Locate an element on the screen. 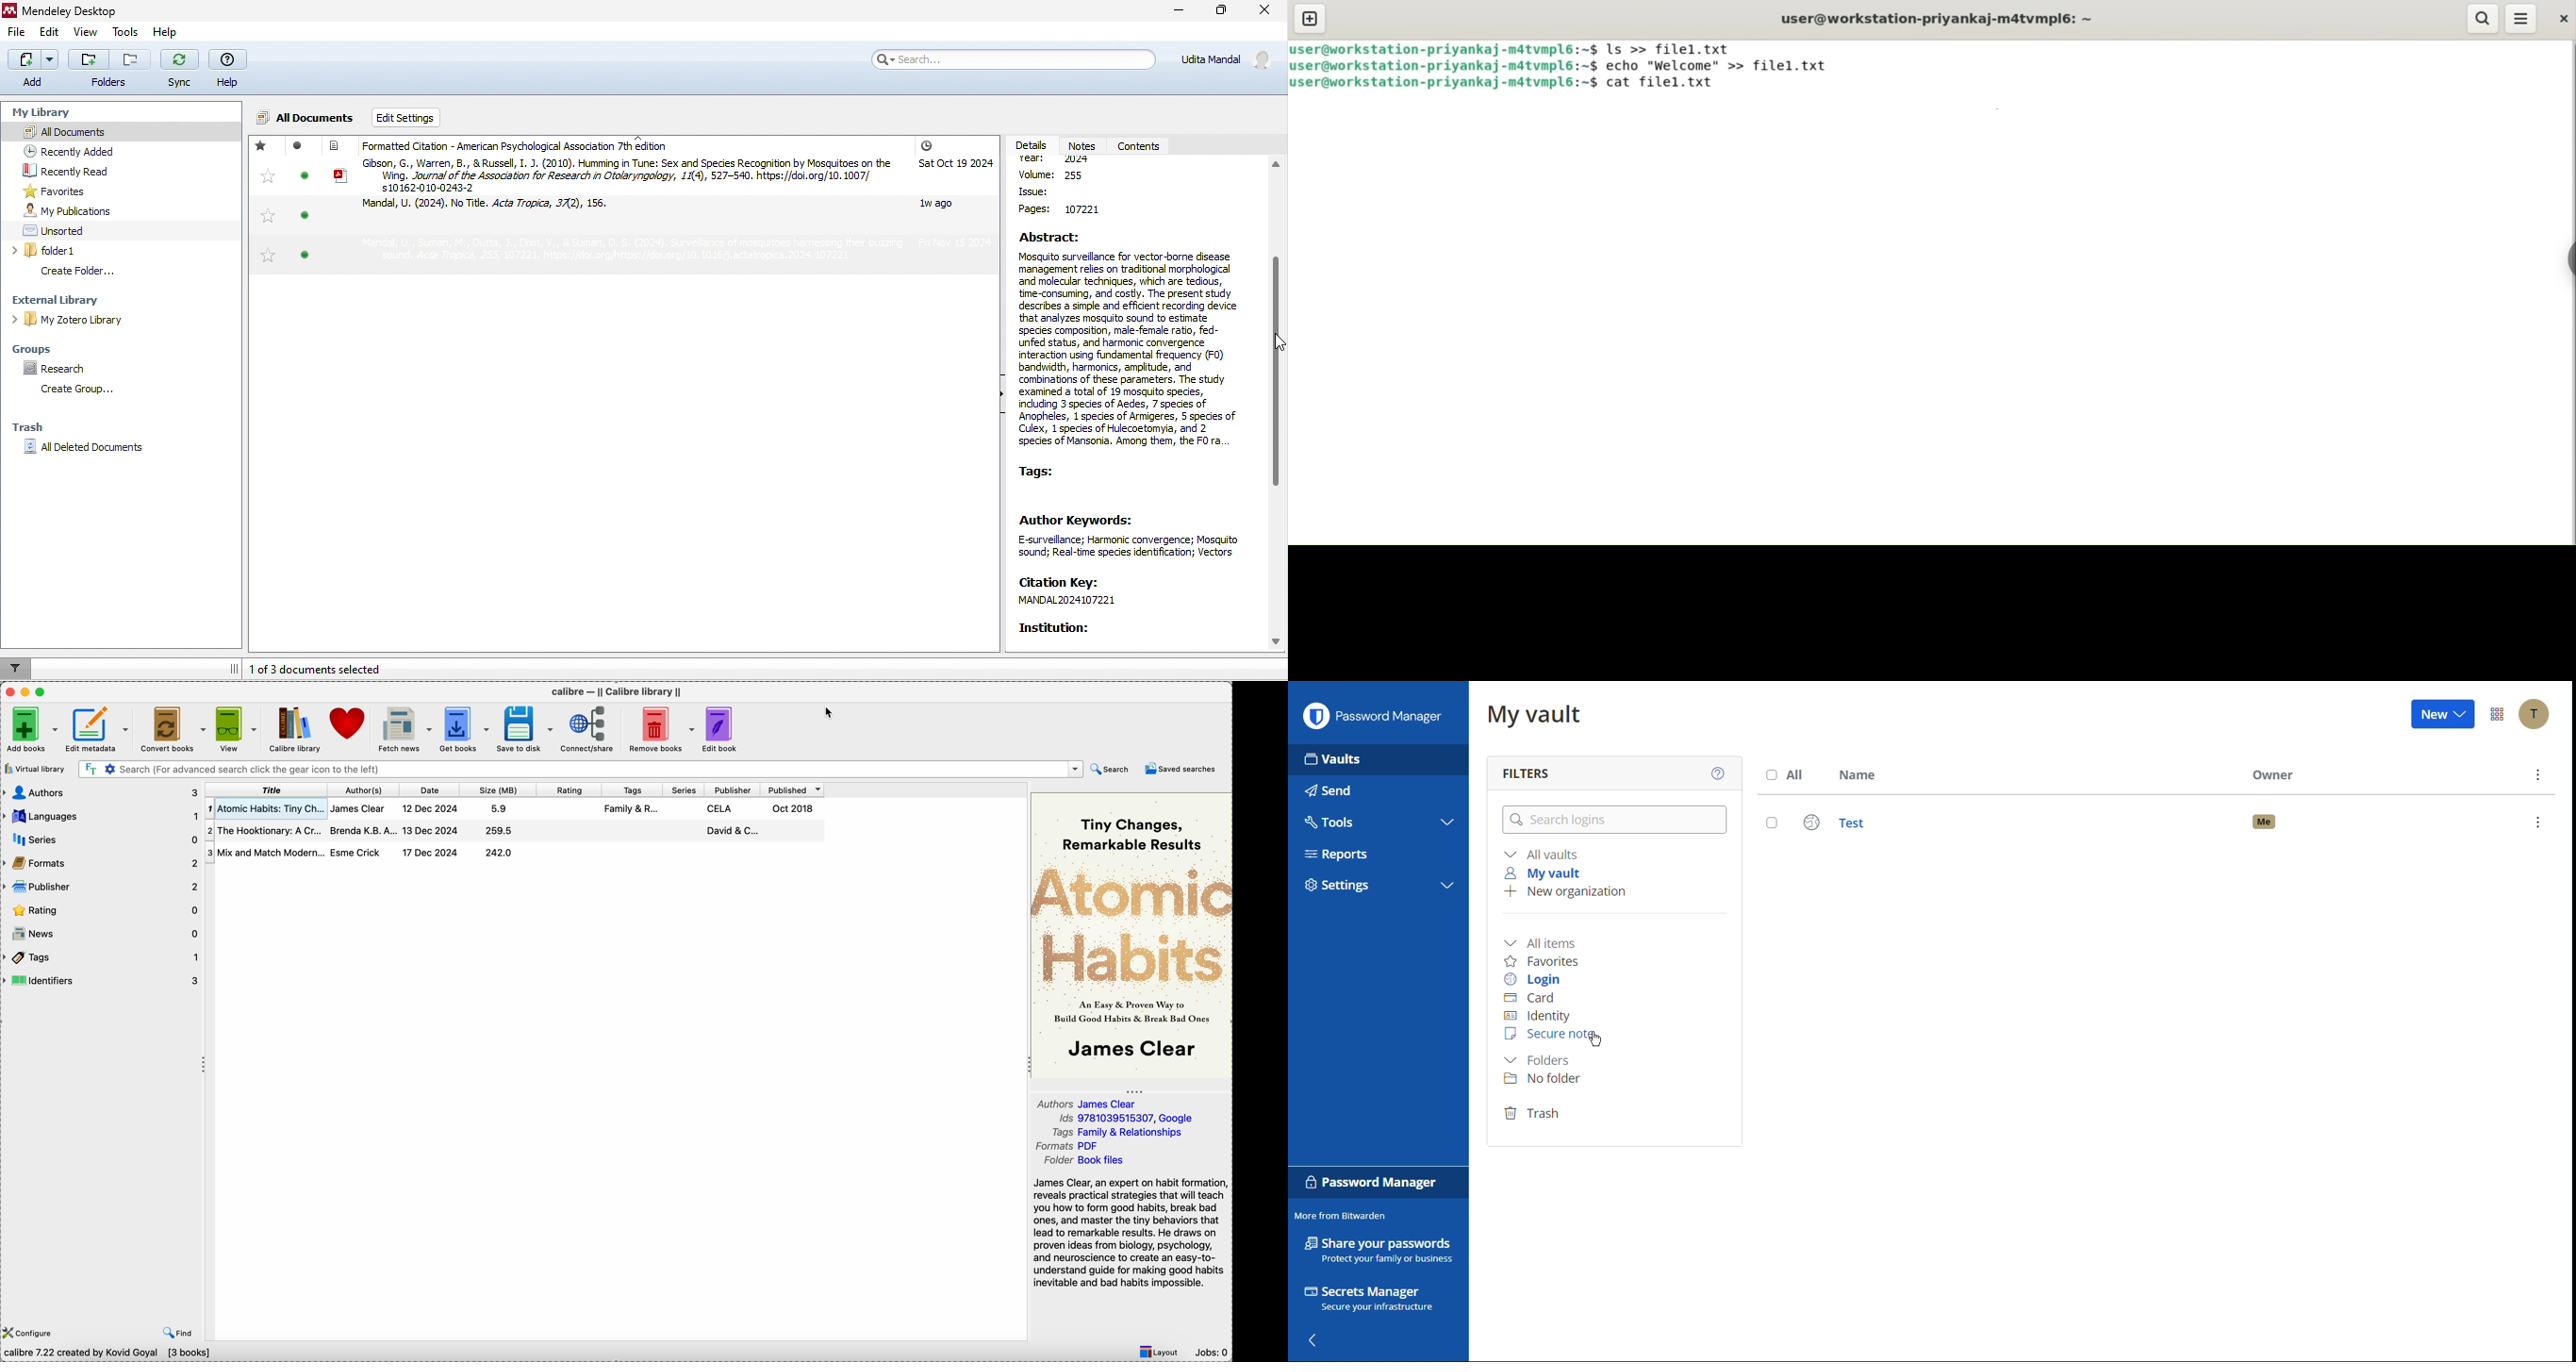  13 Dec 2024 is located at coordinates (432, 830).